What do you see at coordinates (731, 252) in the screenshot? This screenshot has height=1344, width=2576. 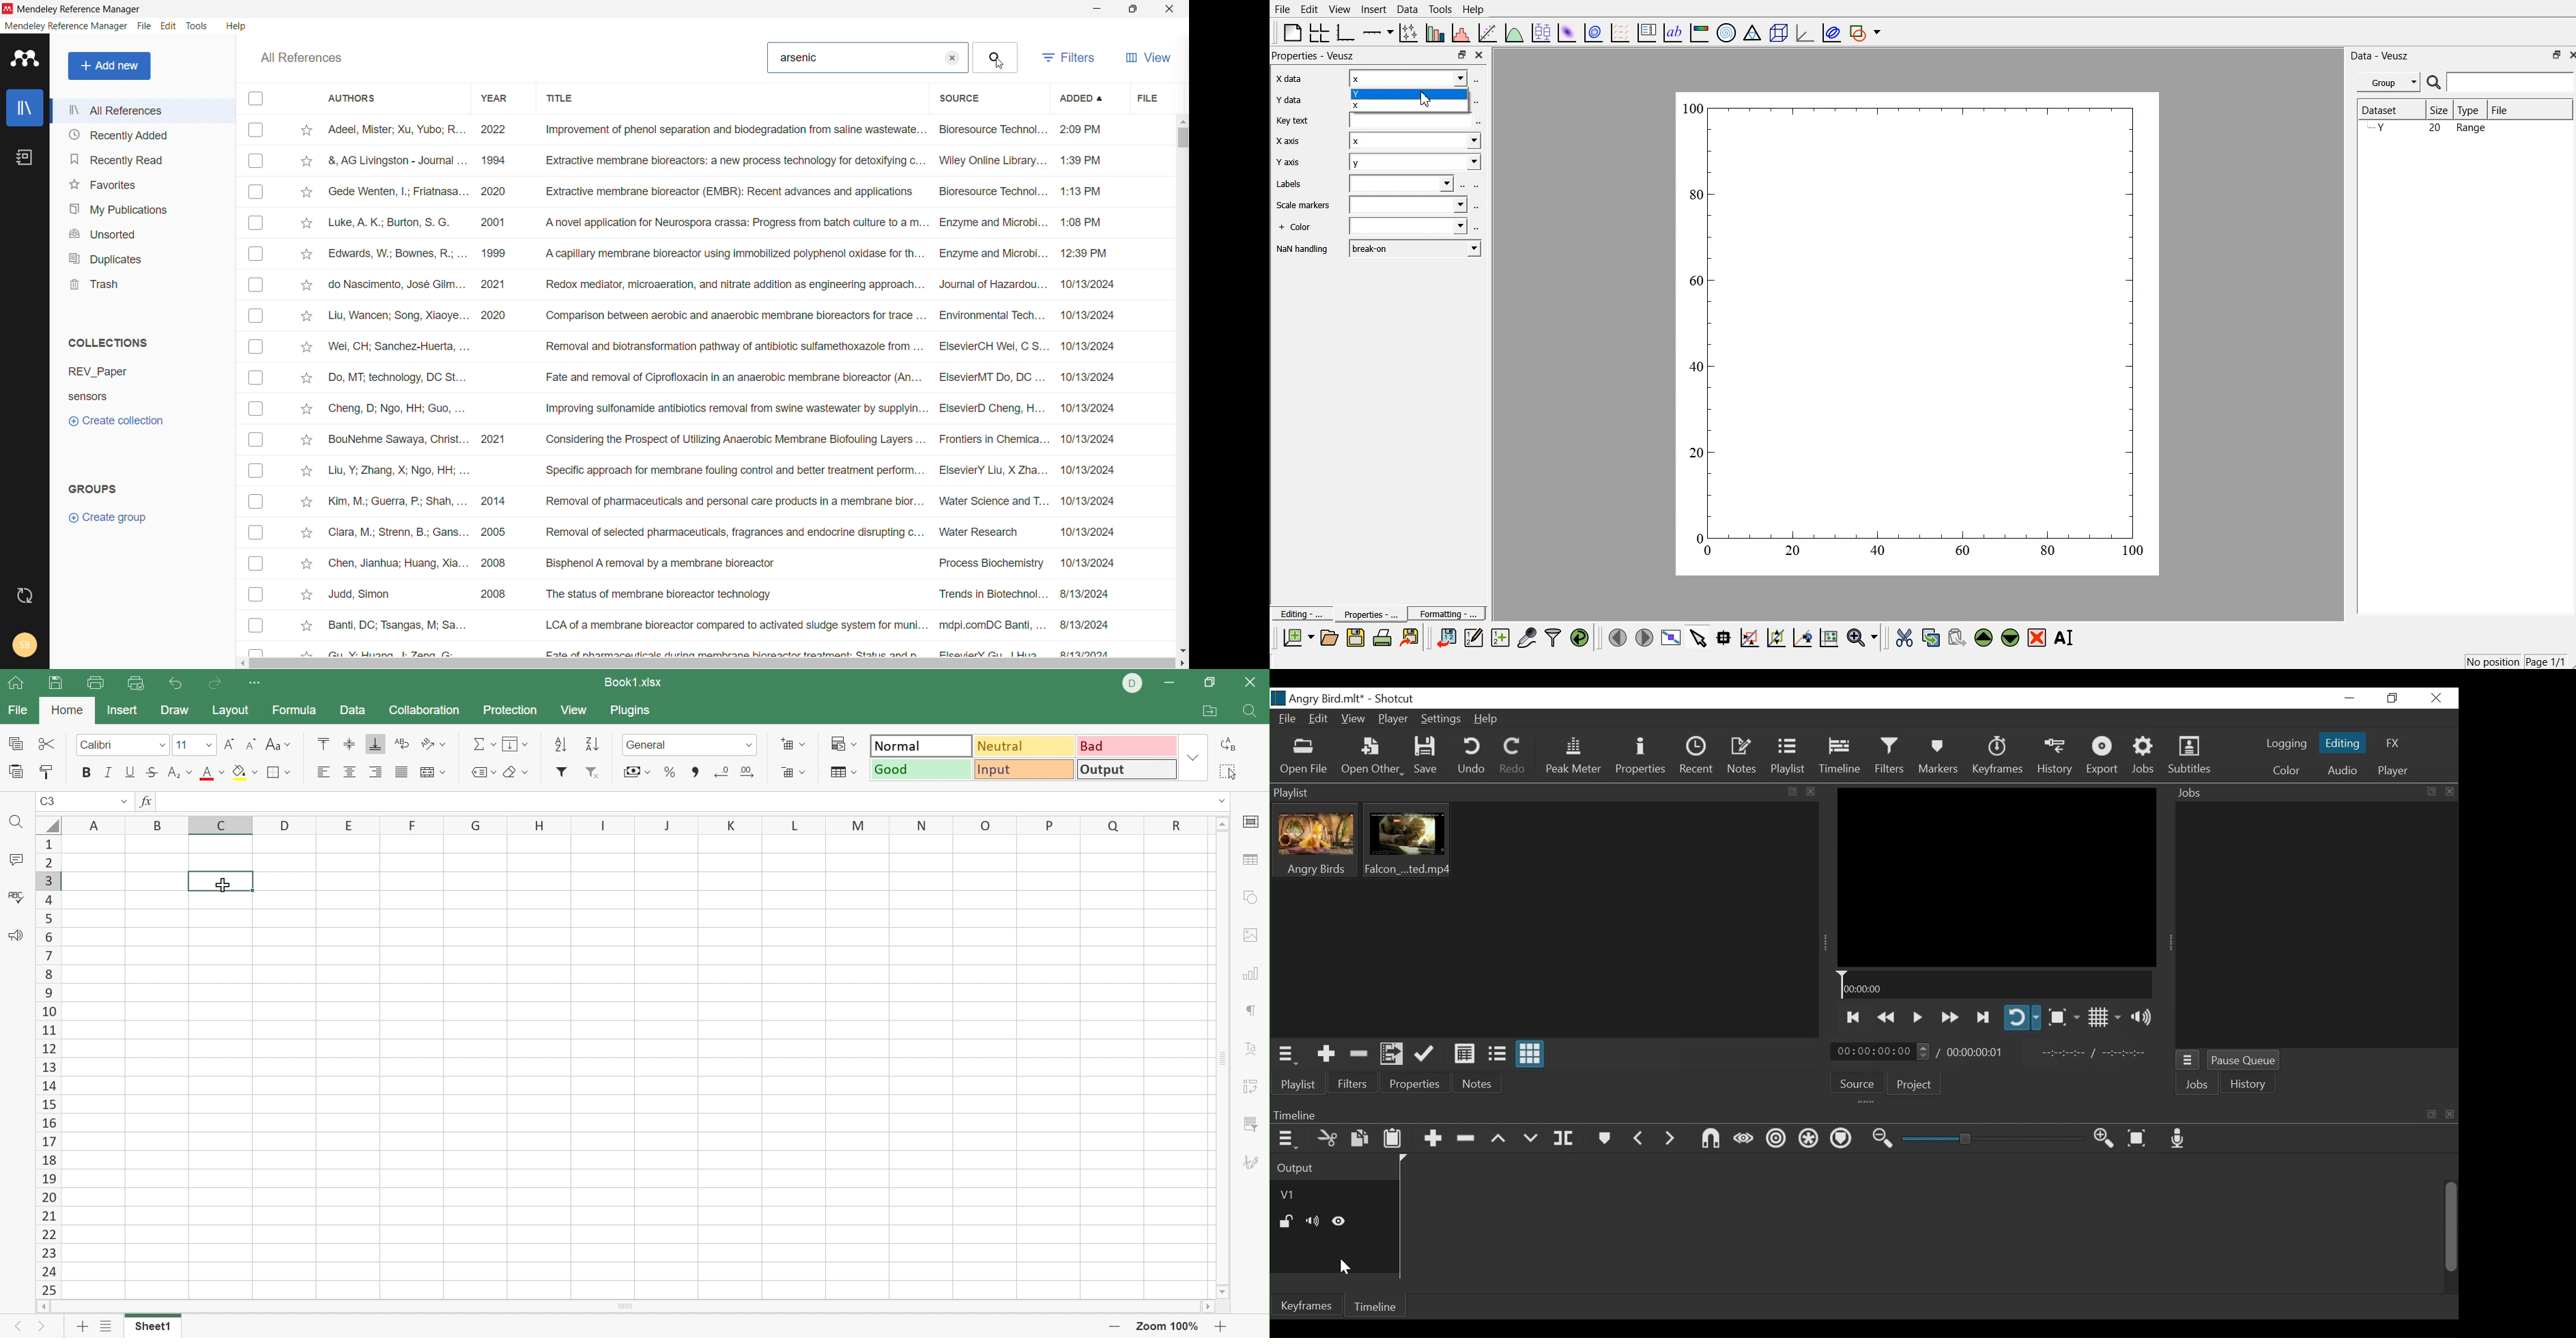 I see `Edwards, W.; Bownes, R.; ... 1999 A capillary membrane bioreactor using immobilized polyphenol oxidase for th... Enzyme and Microbi... 12:39 PM` at bounding box center [731, 252].